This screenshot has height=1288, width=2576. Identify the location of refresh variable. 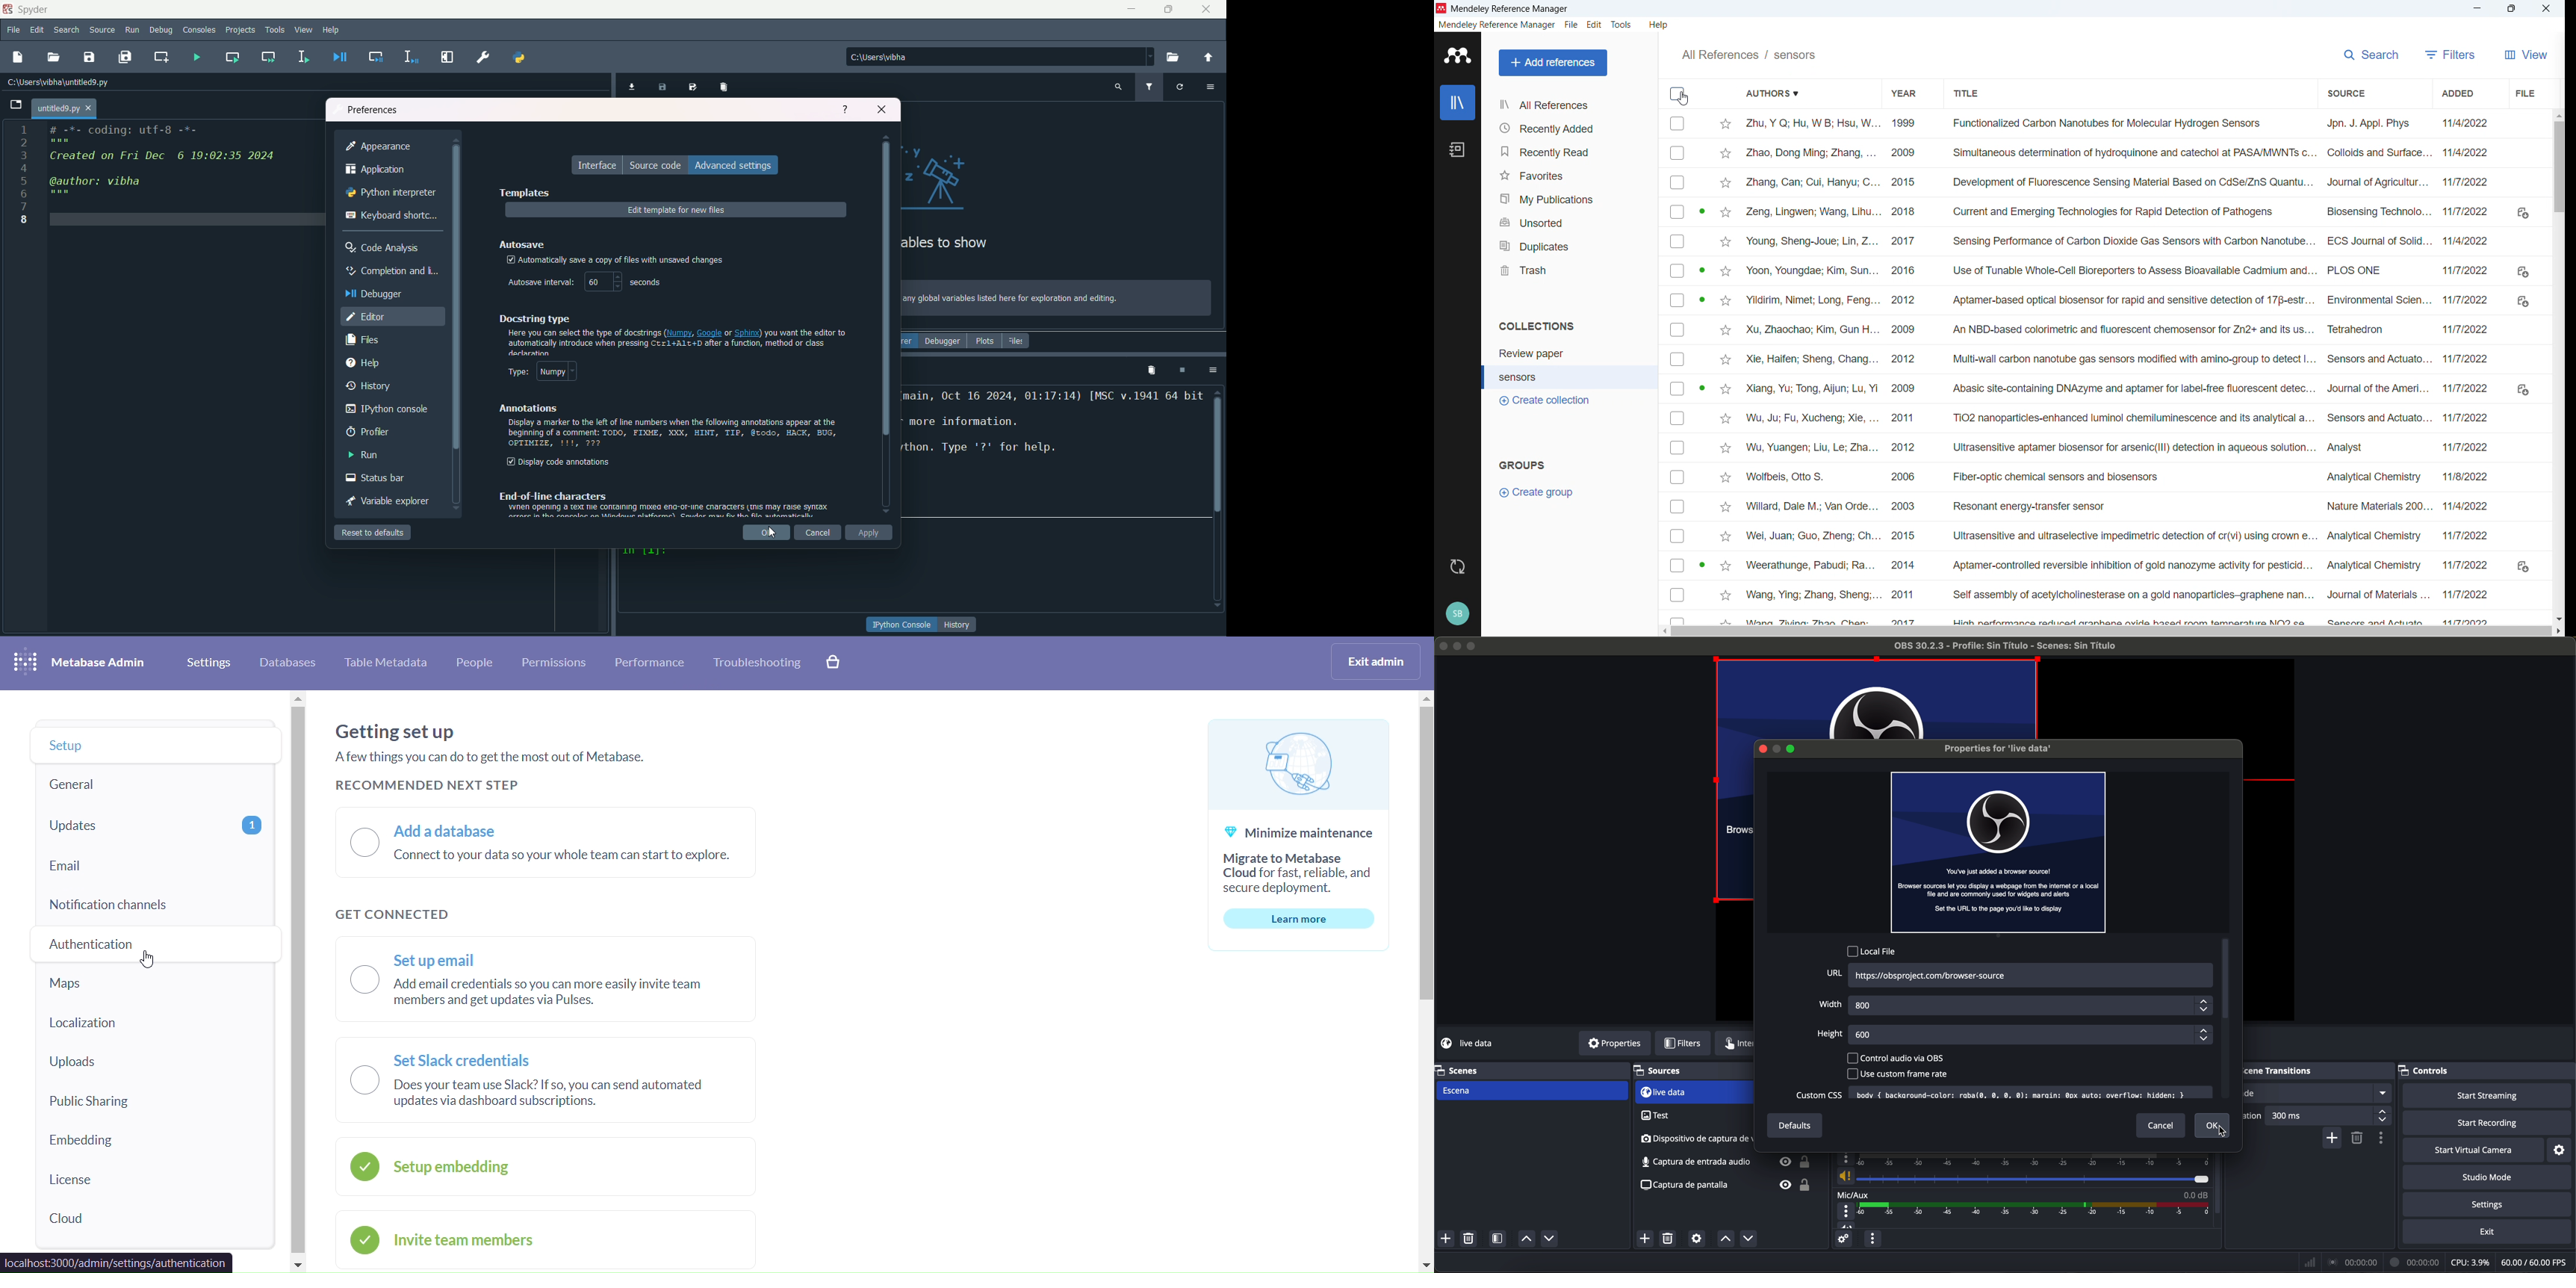
(1180, 86).